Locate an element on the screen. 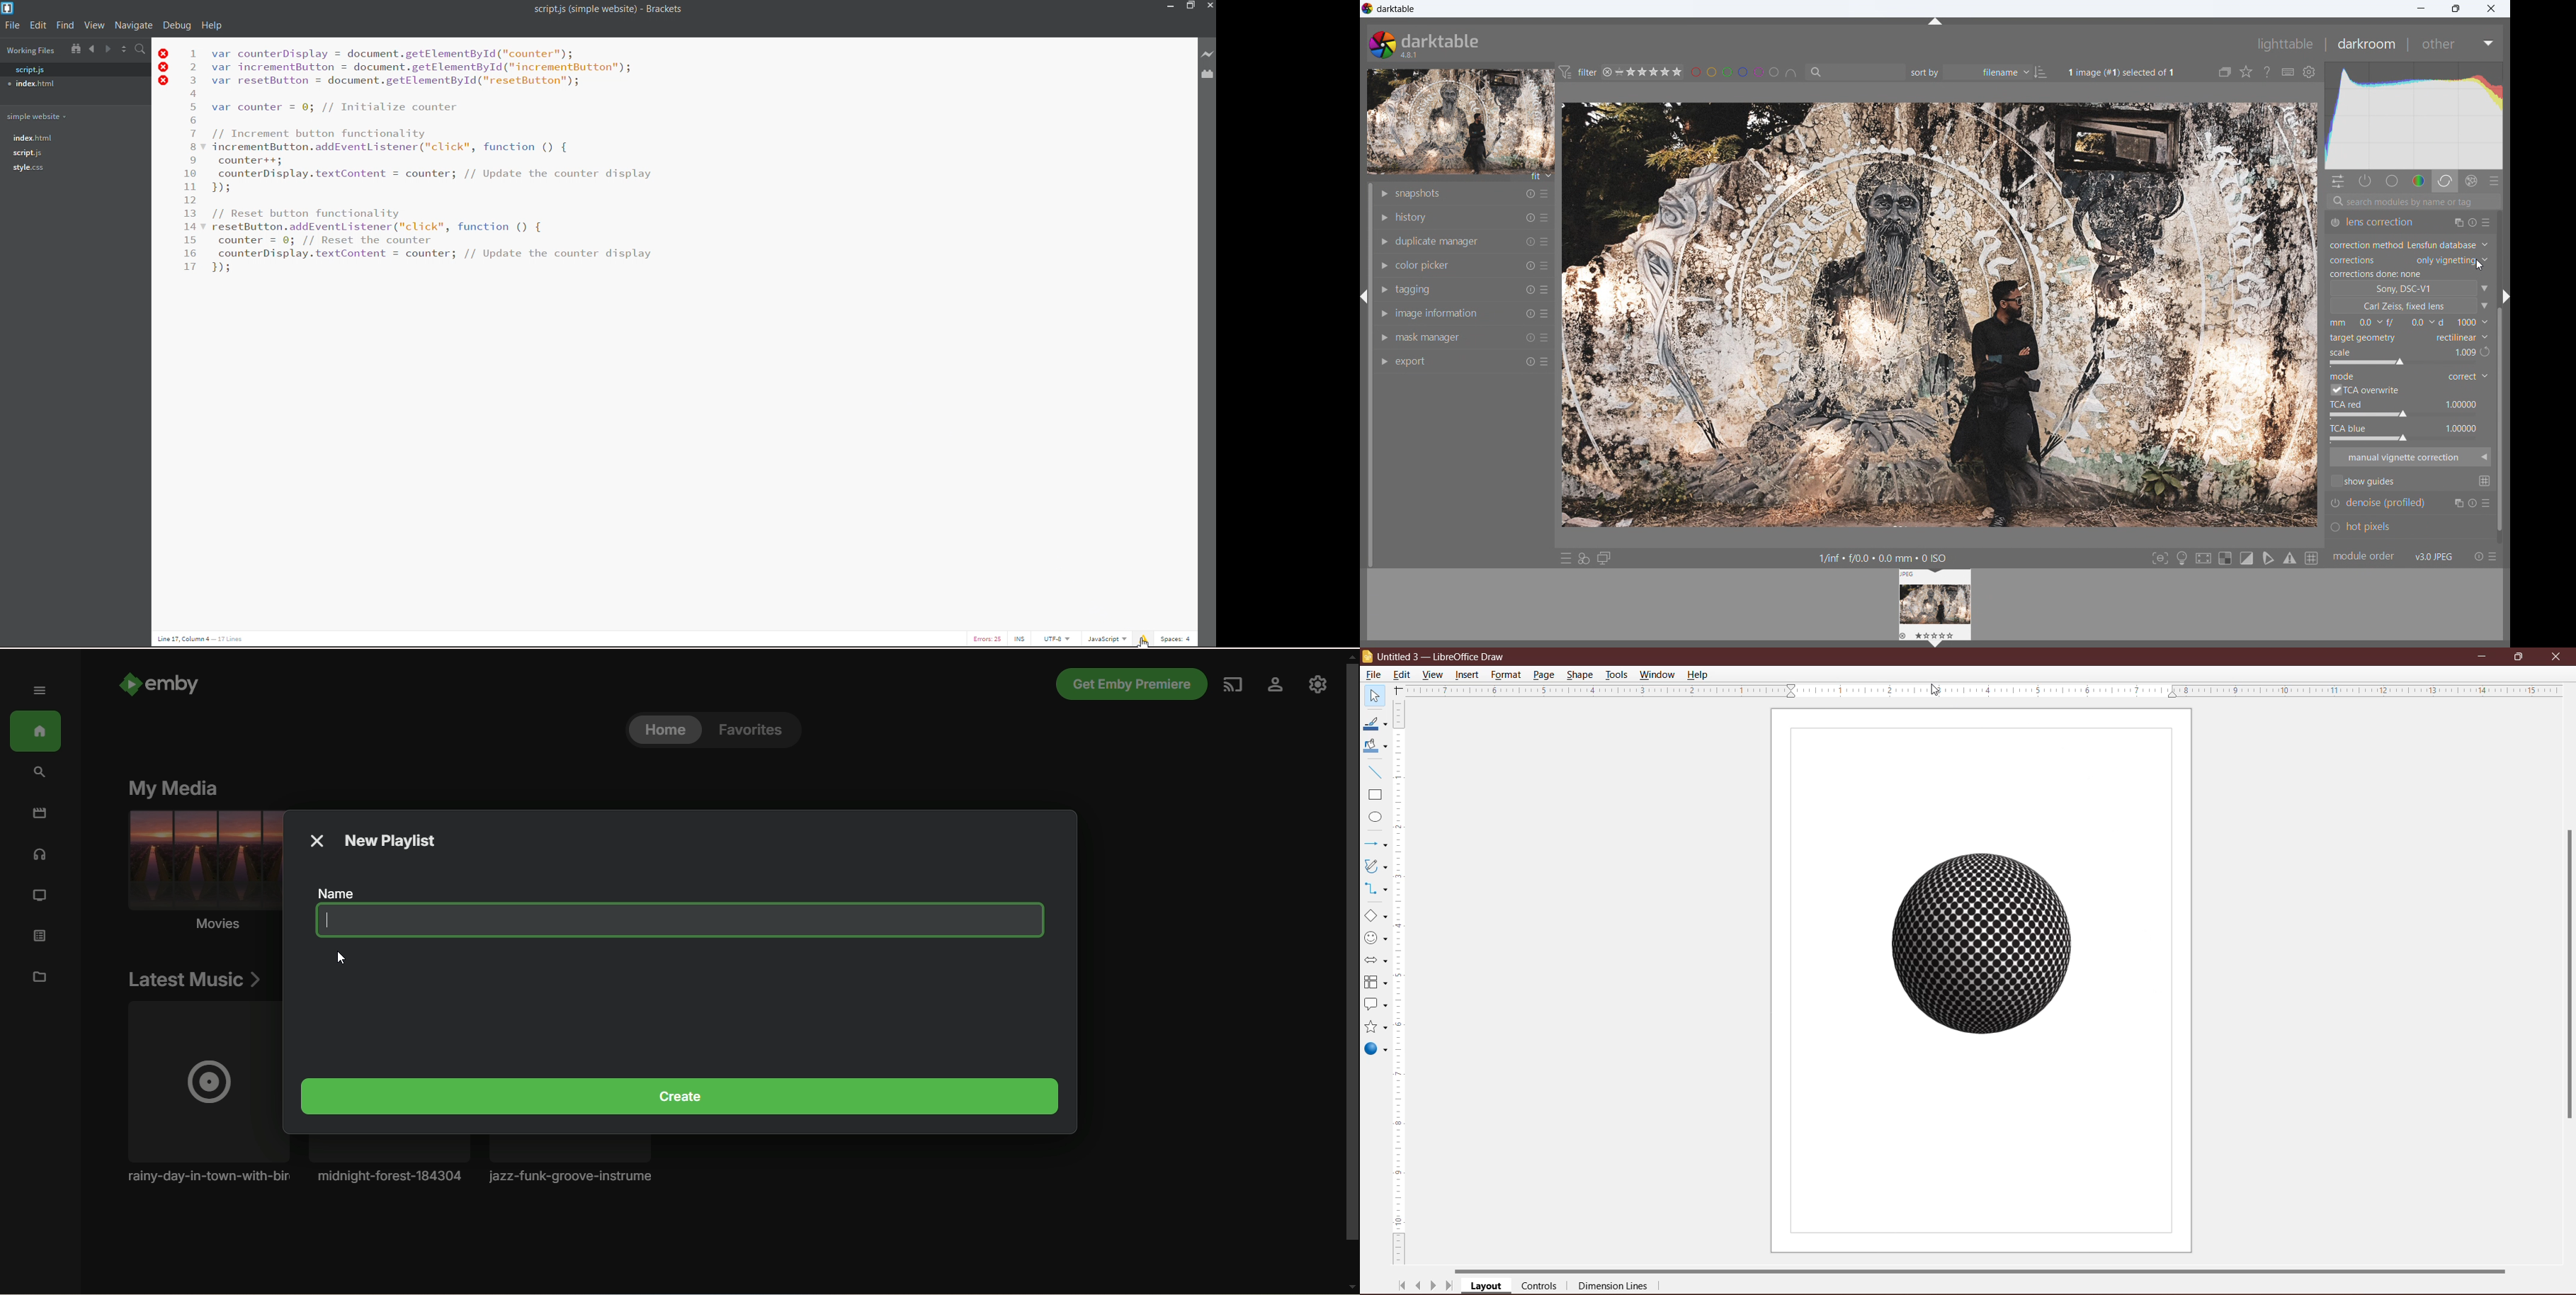 The width and height of the screenshot is (2576, 1316). mask manager is located at coordinates (1428, 338).